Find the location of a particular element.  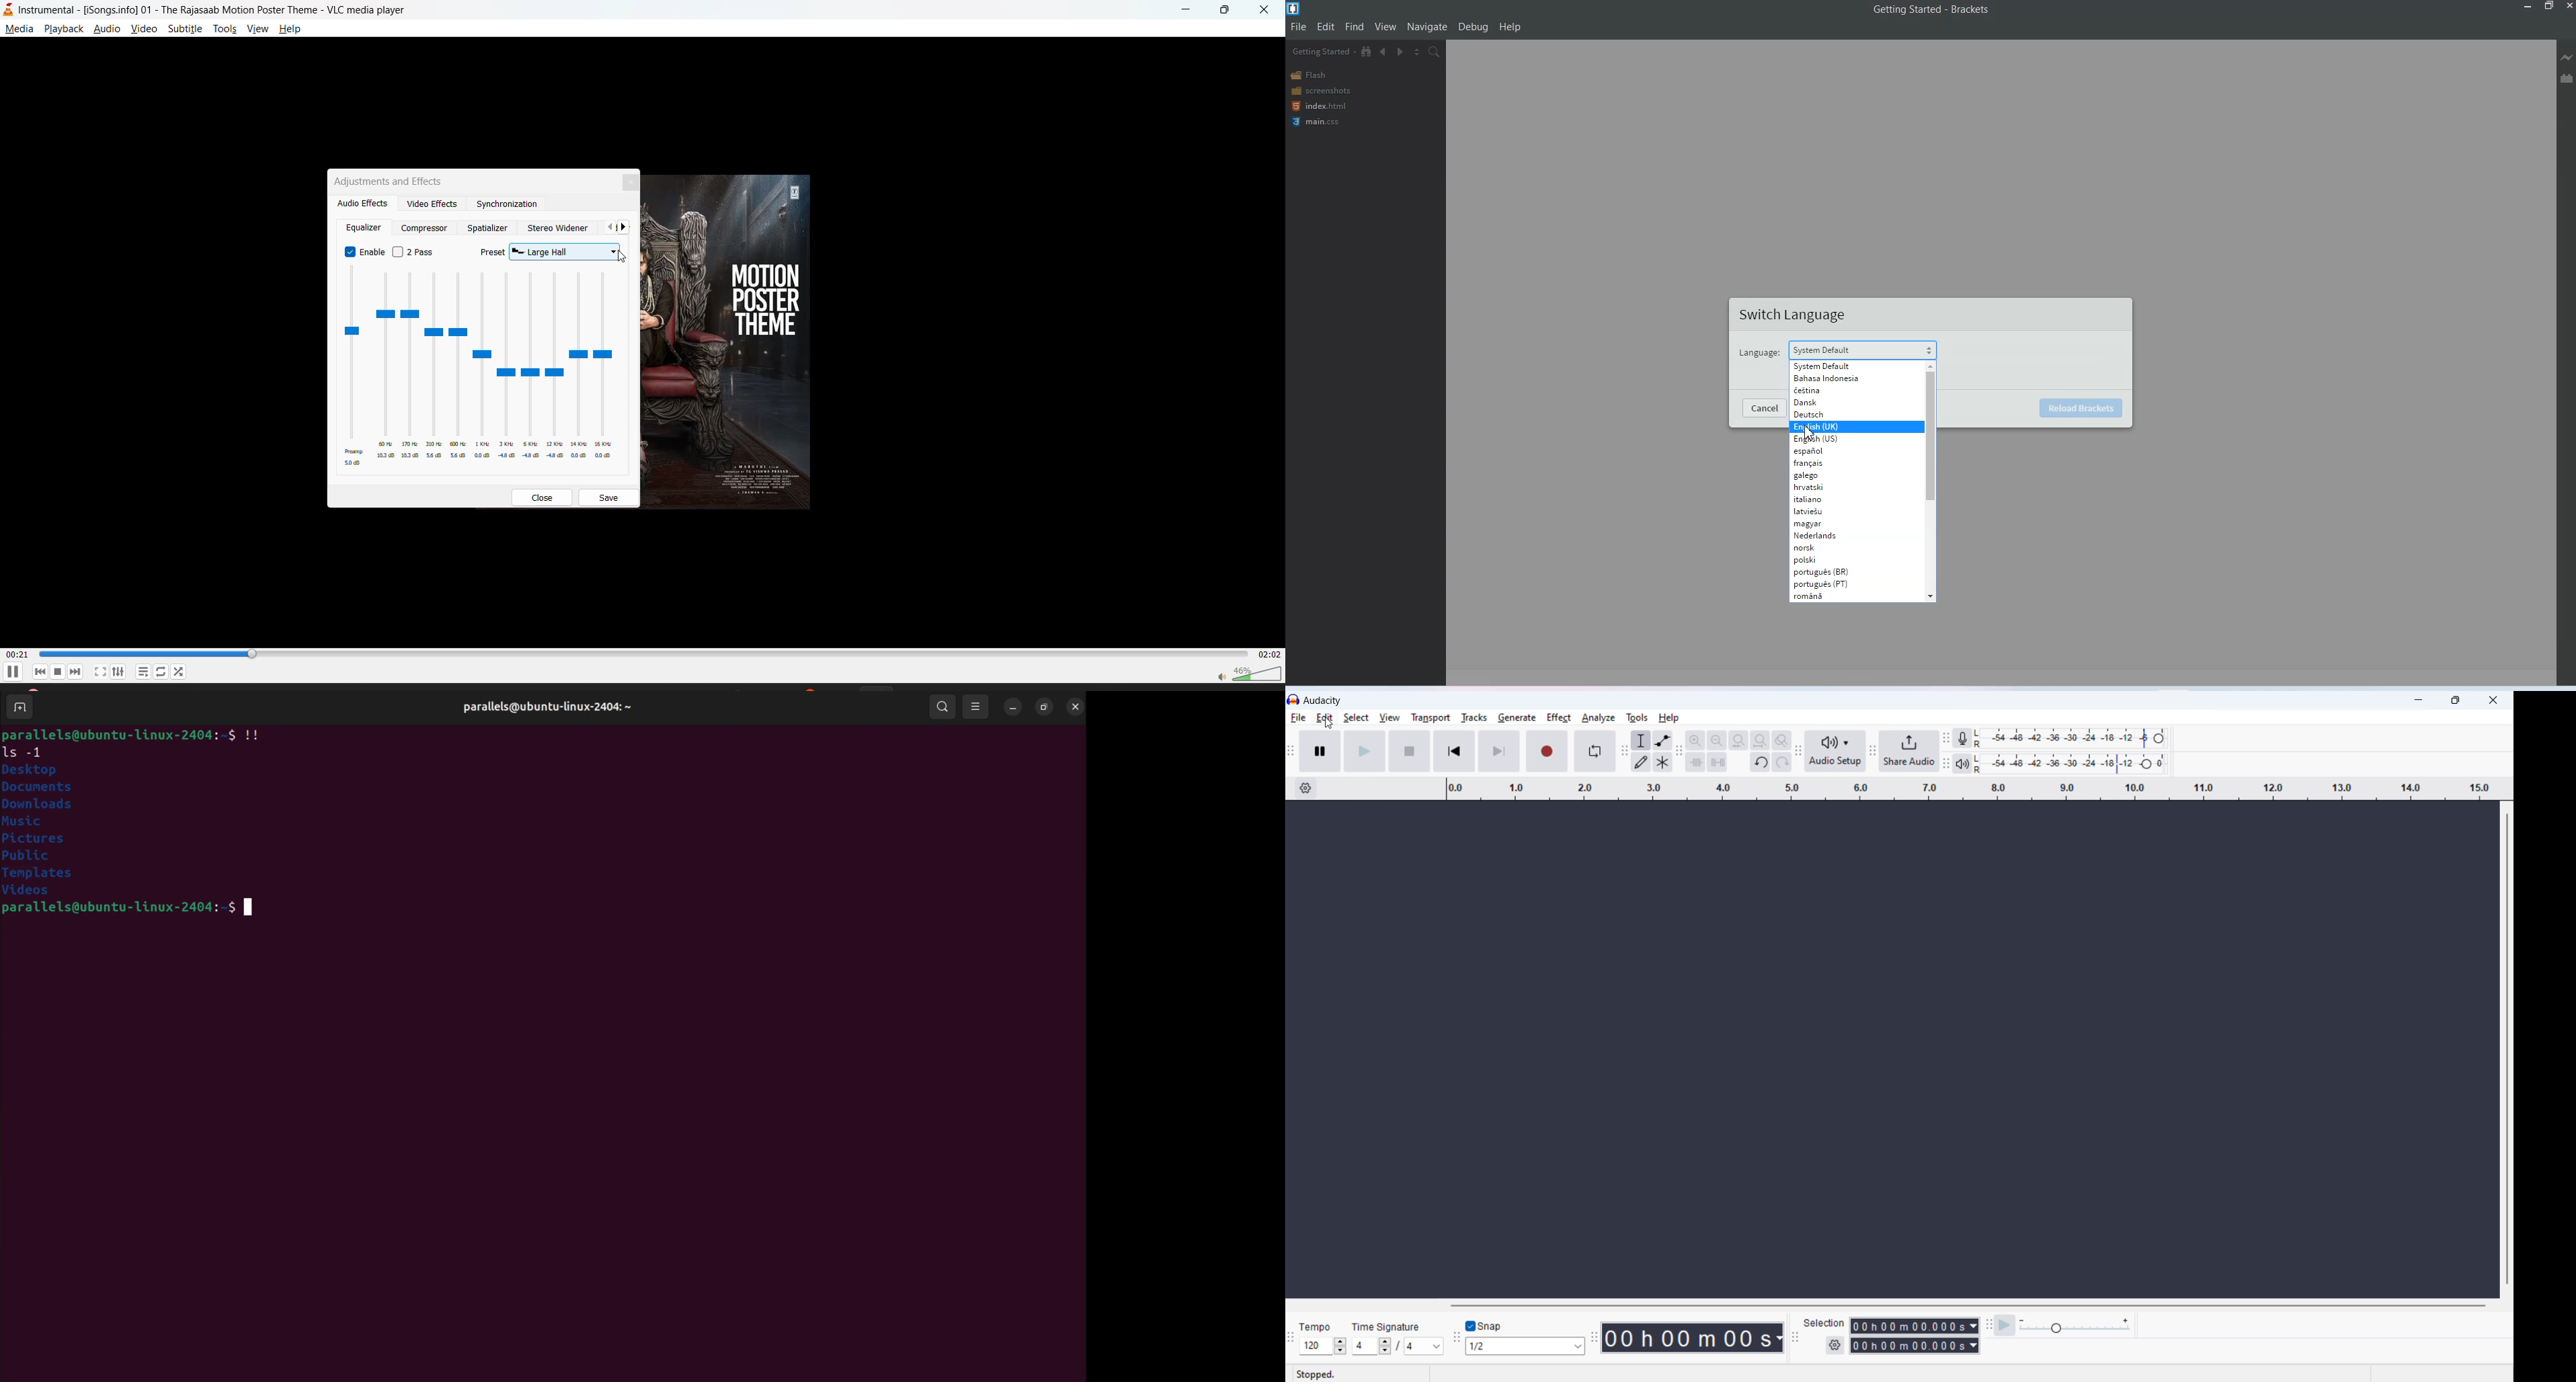

hrvatski is located at coordinates (1843, 487).